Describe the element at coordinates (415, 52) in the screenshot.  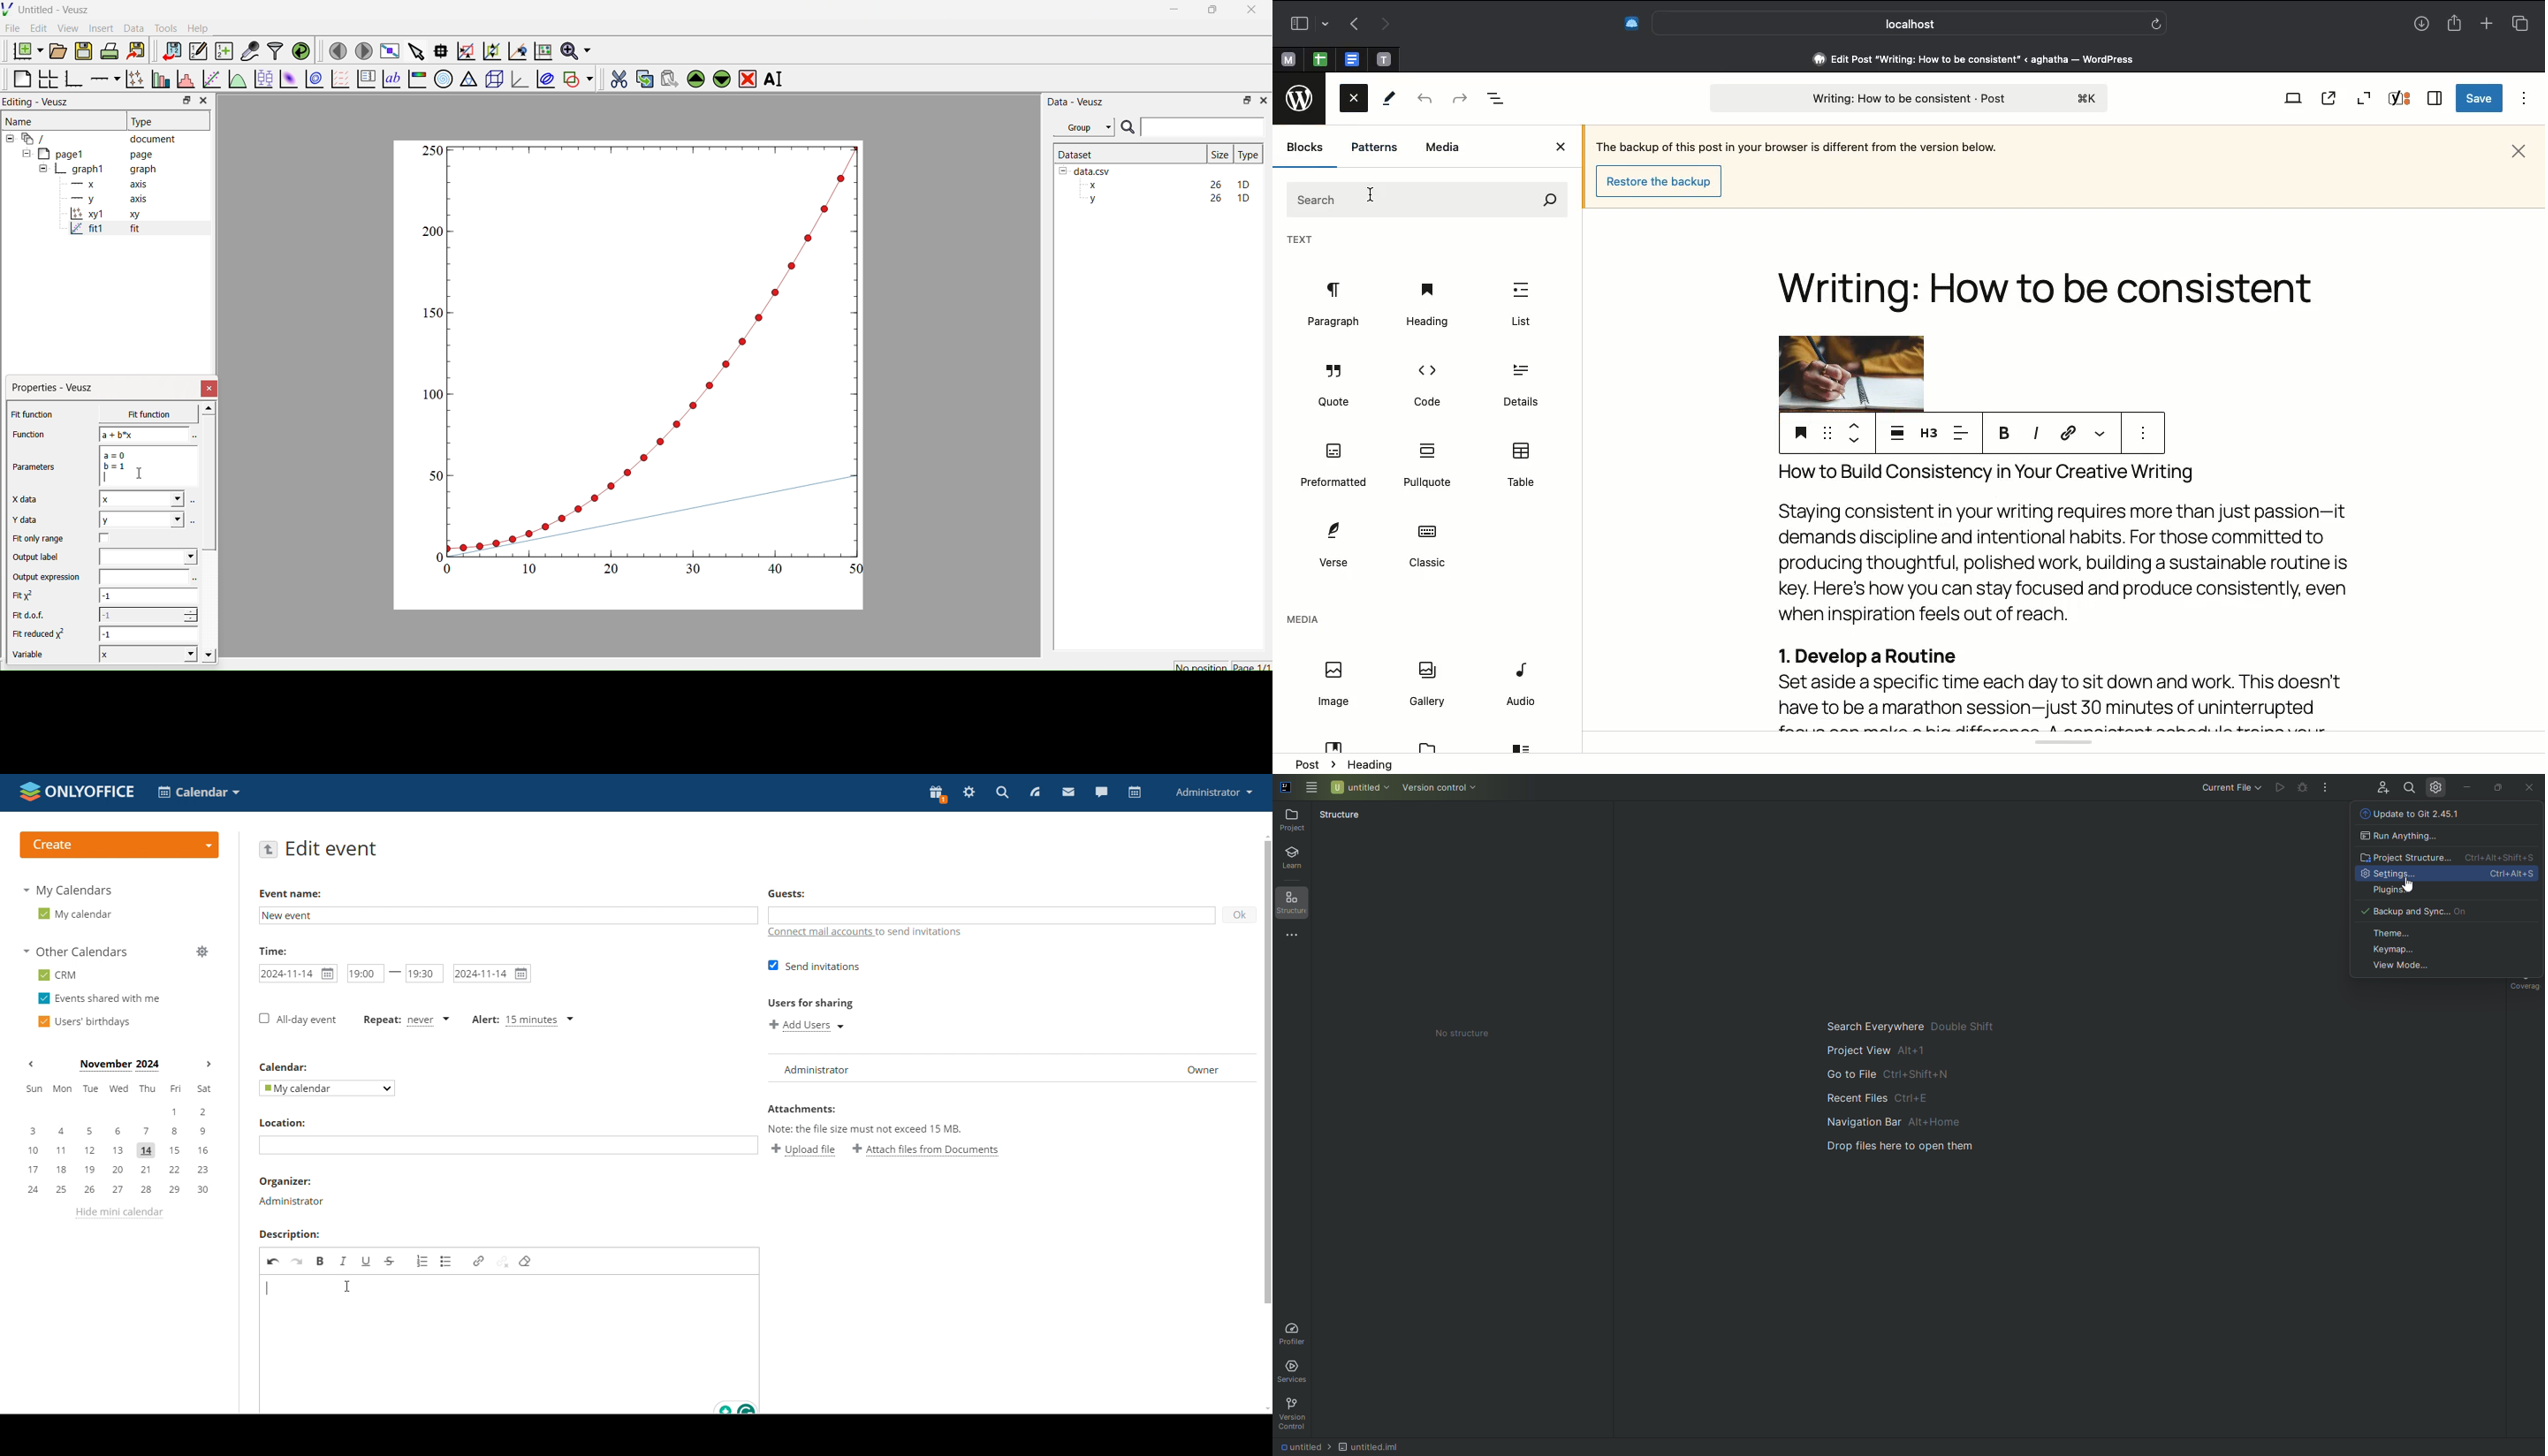
I see `Select items` at that location.